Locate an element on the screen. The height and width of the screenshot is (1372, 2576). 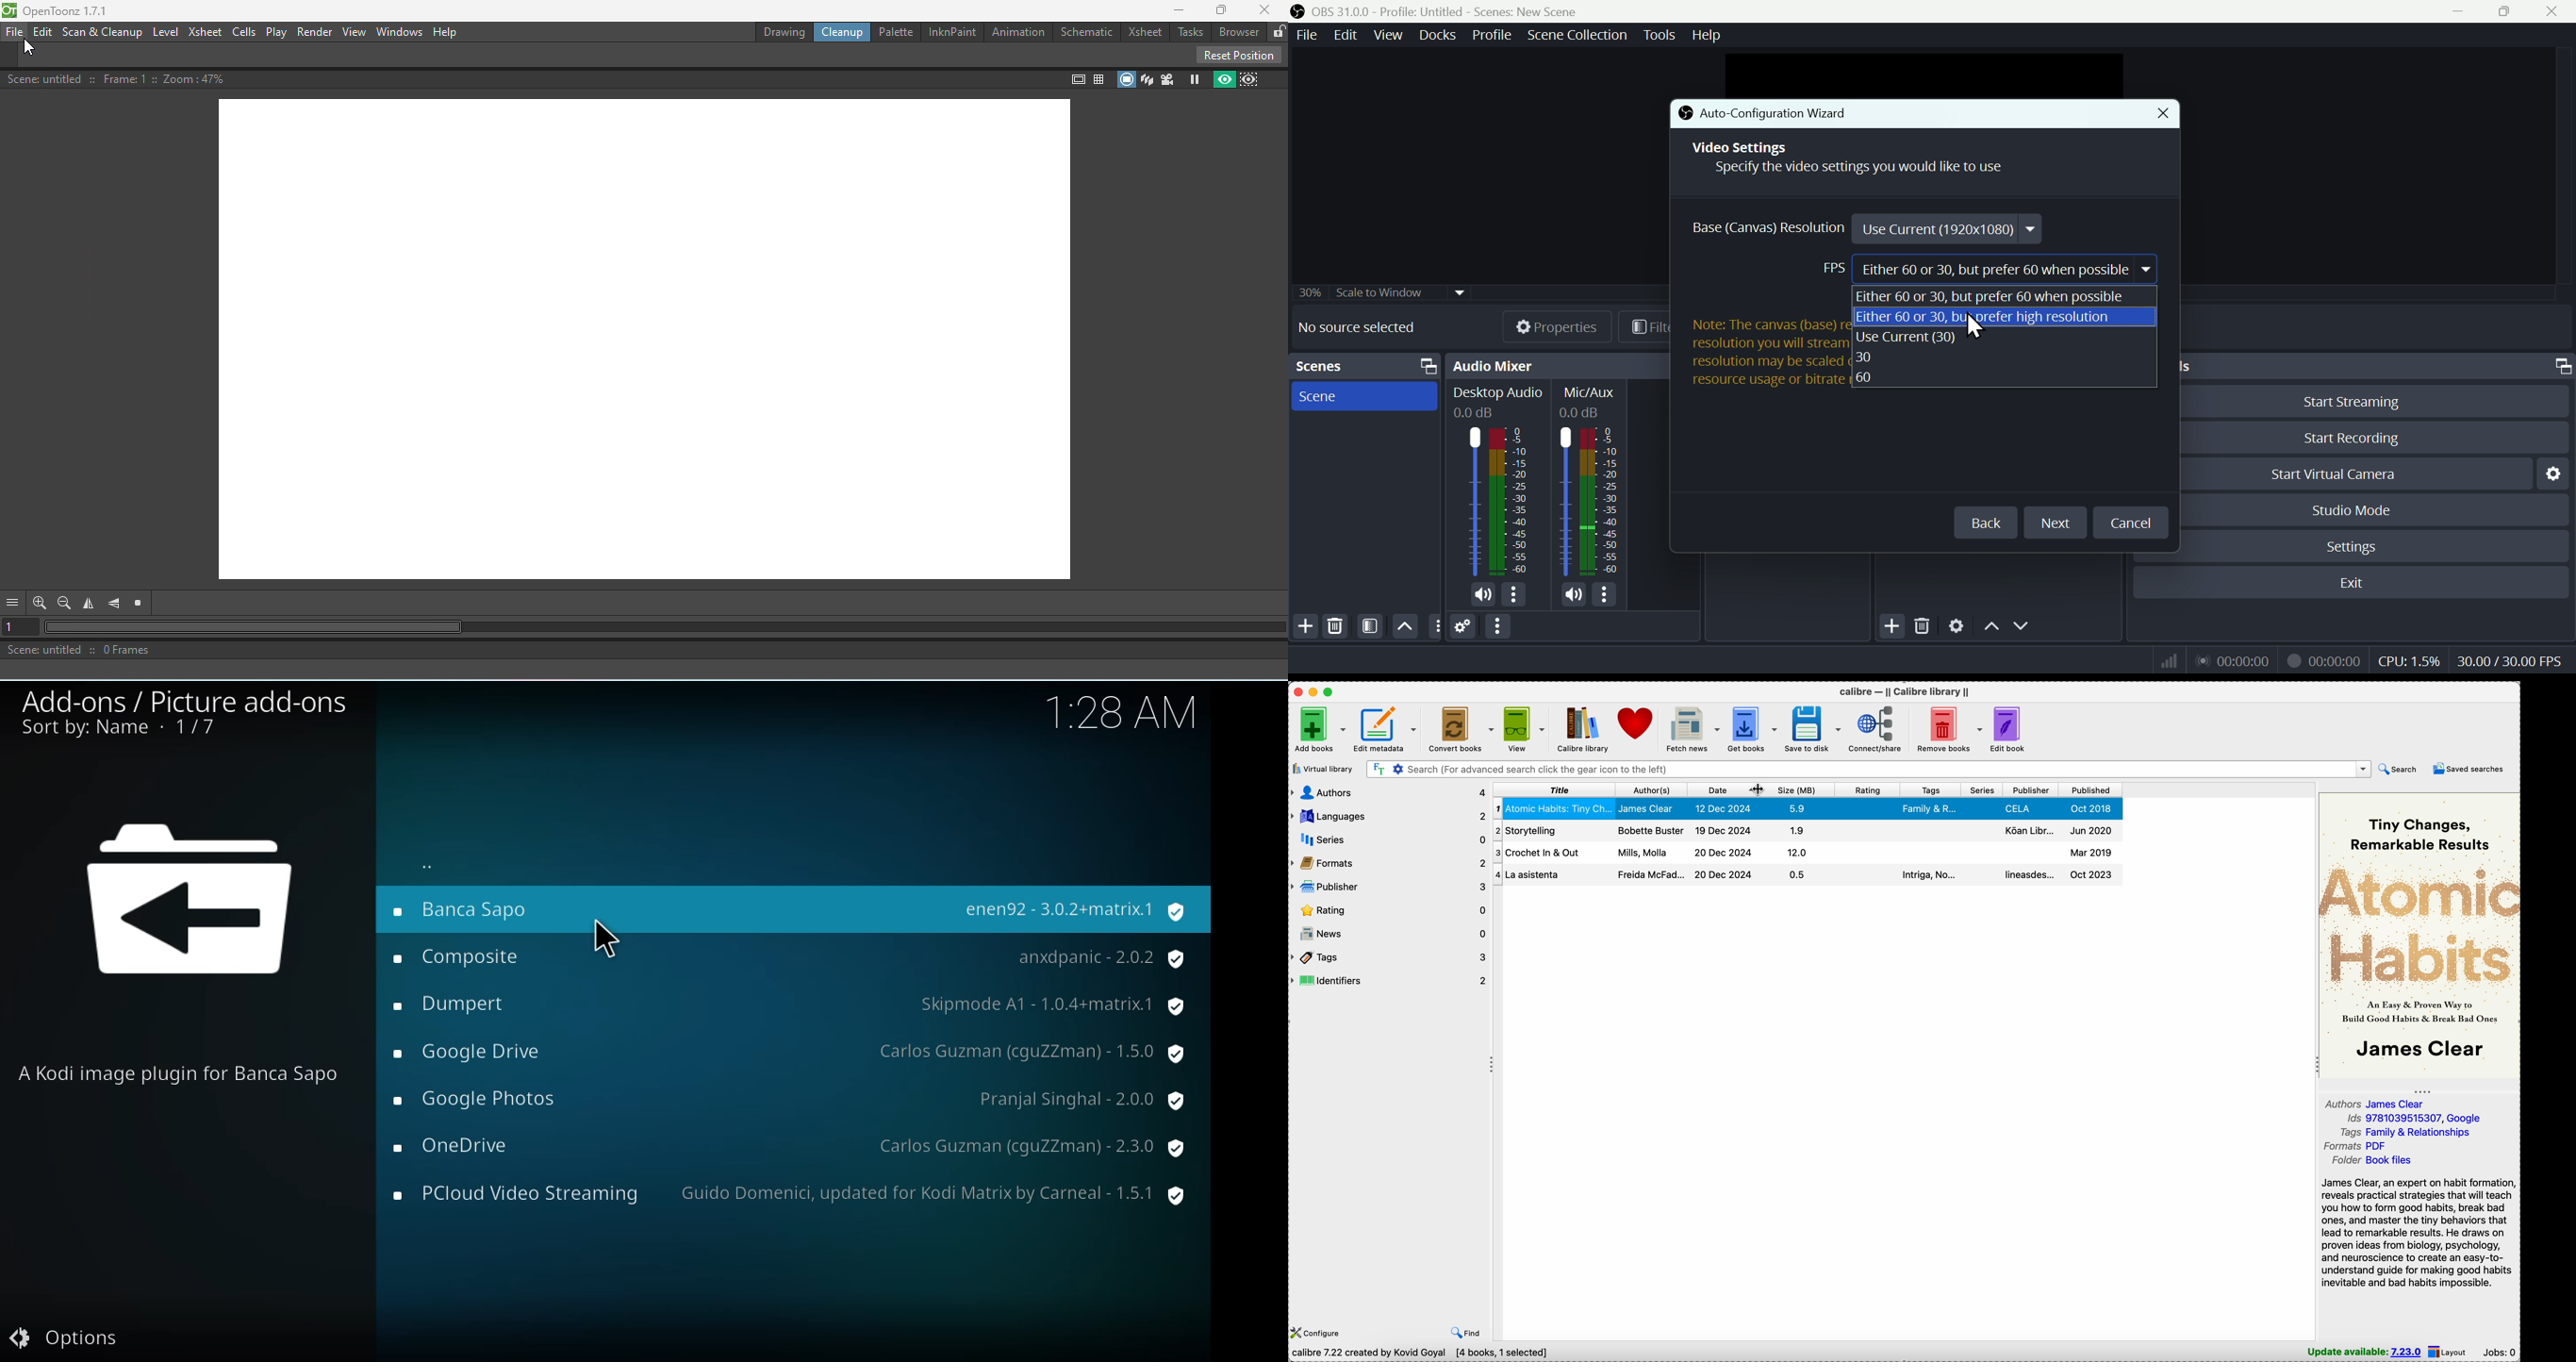
tags Family & Relationships is located at coordinates (2406, 1132).